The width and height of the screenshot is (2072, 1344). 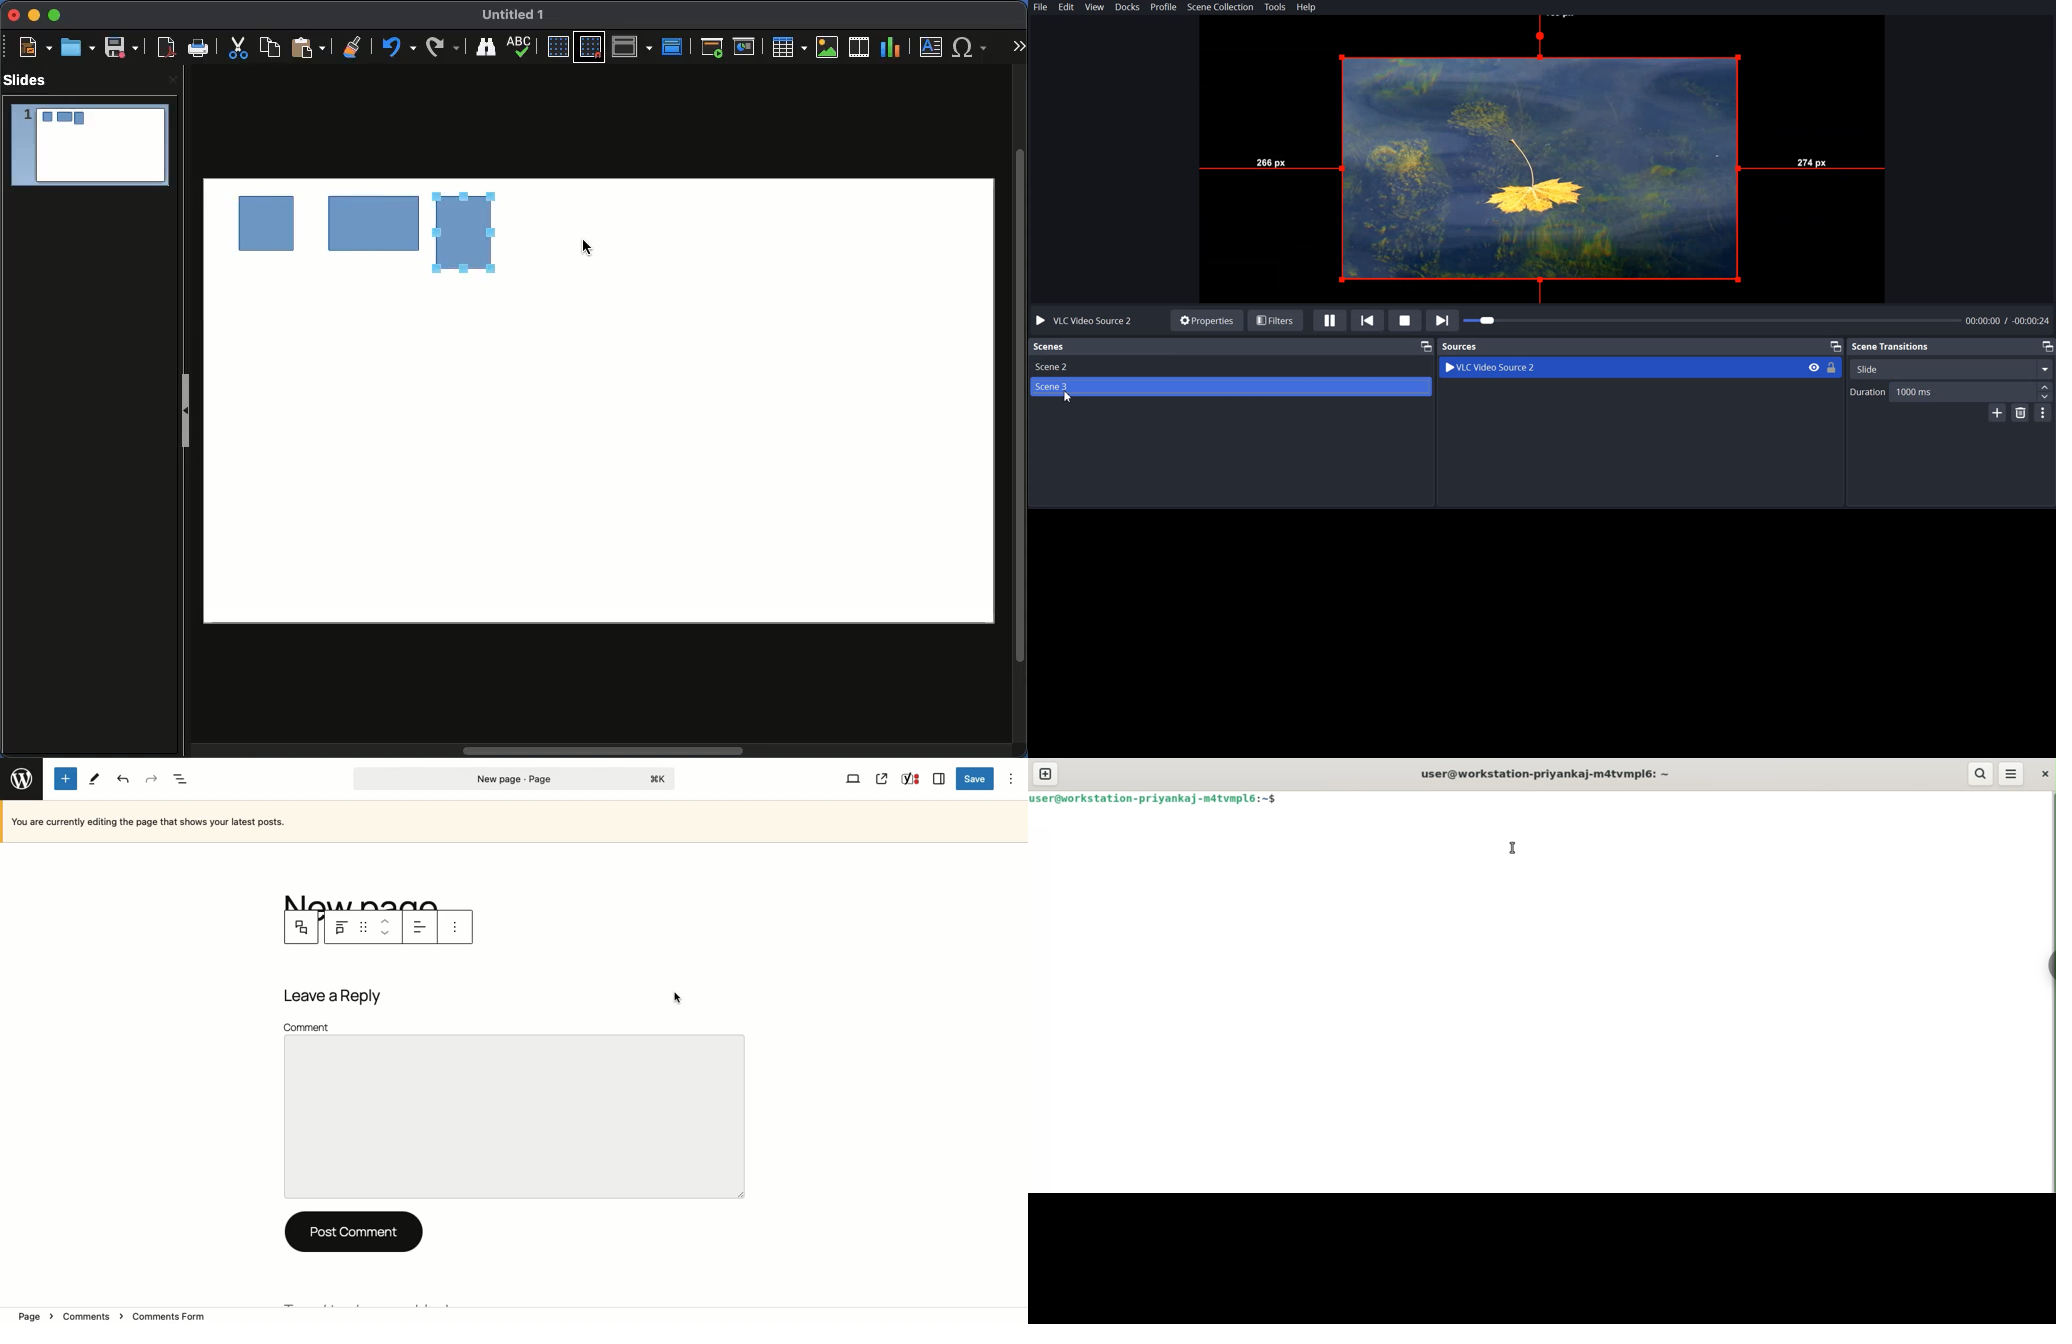 I want to click on VLC Video Source , so click(x=1621, y=367).